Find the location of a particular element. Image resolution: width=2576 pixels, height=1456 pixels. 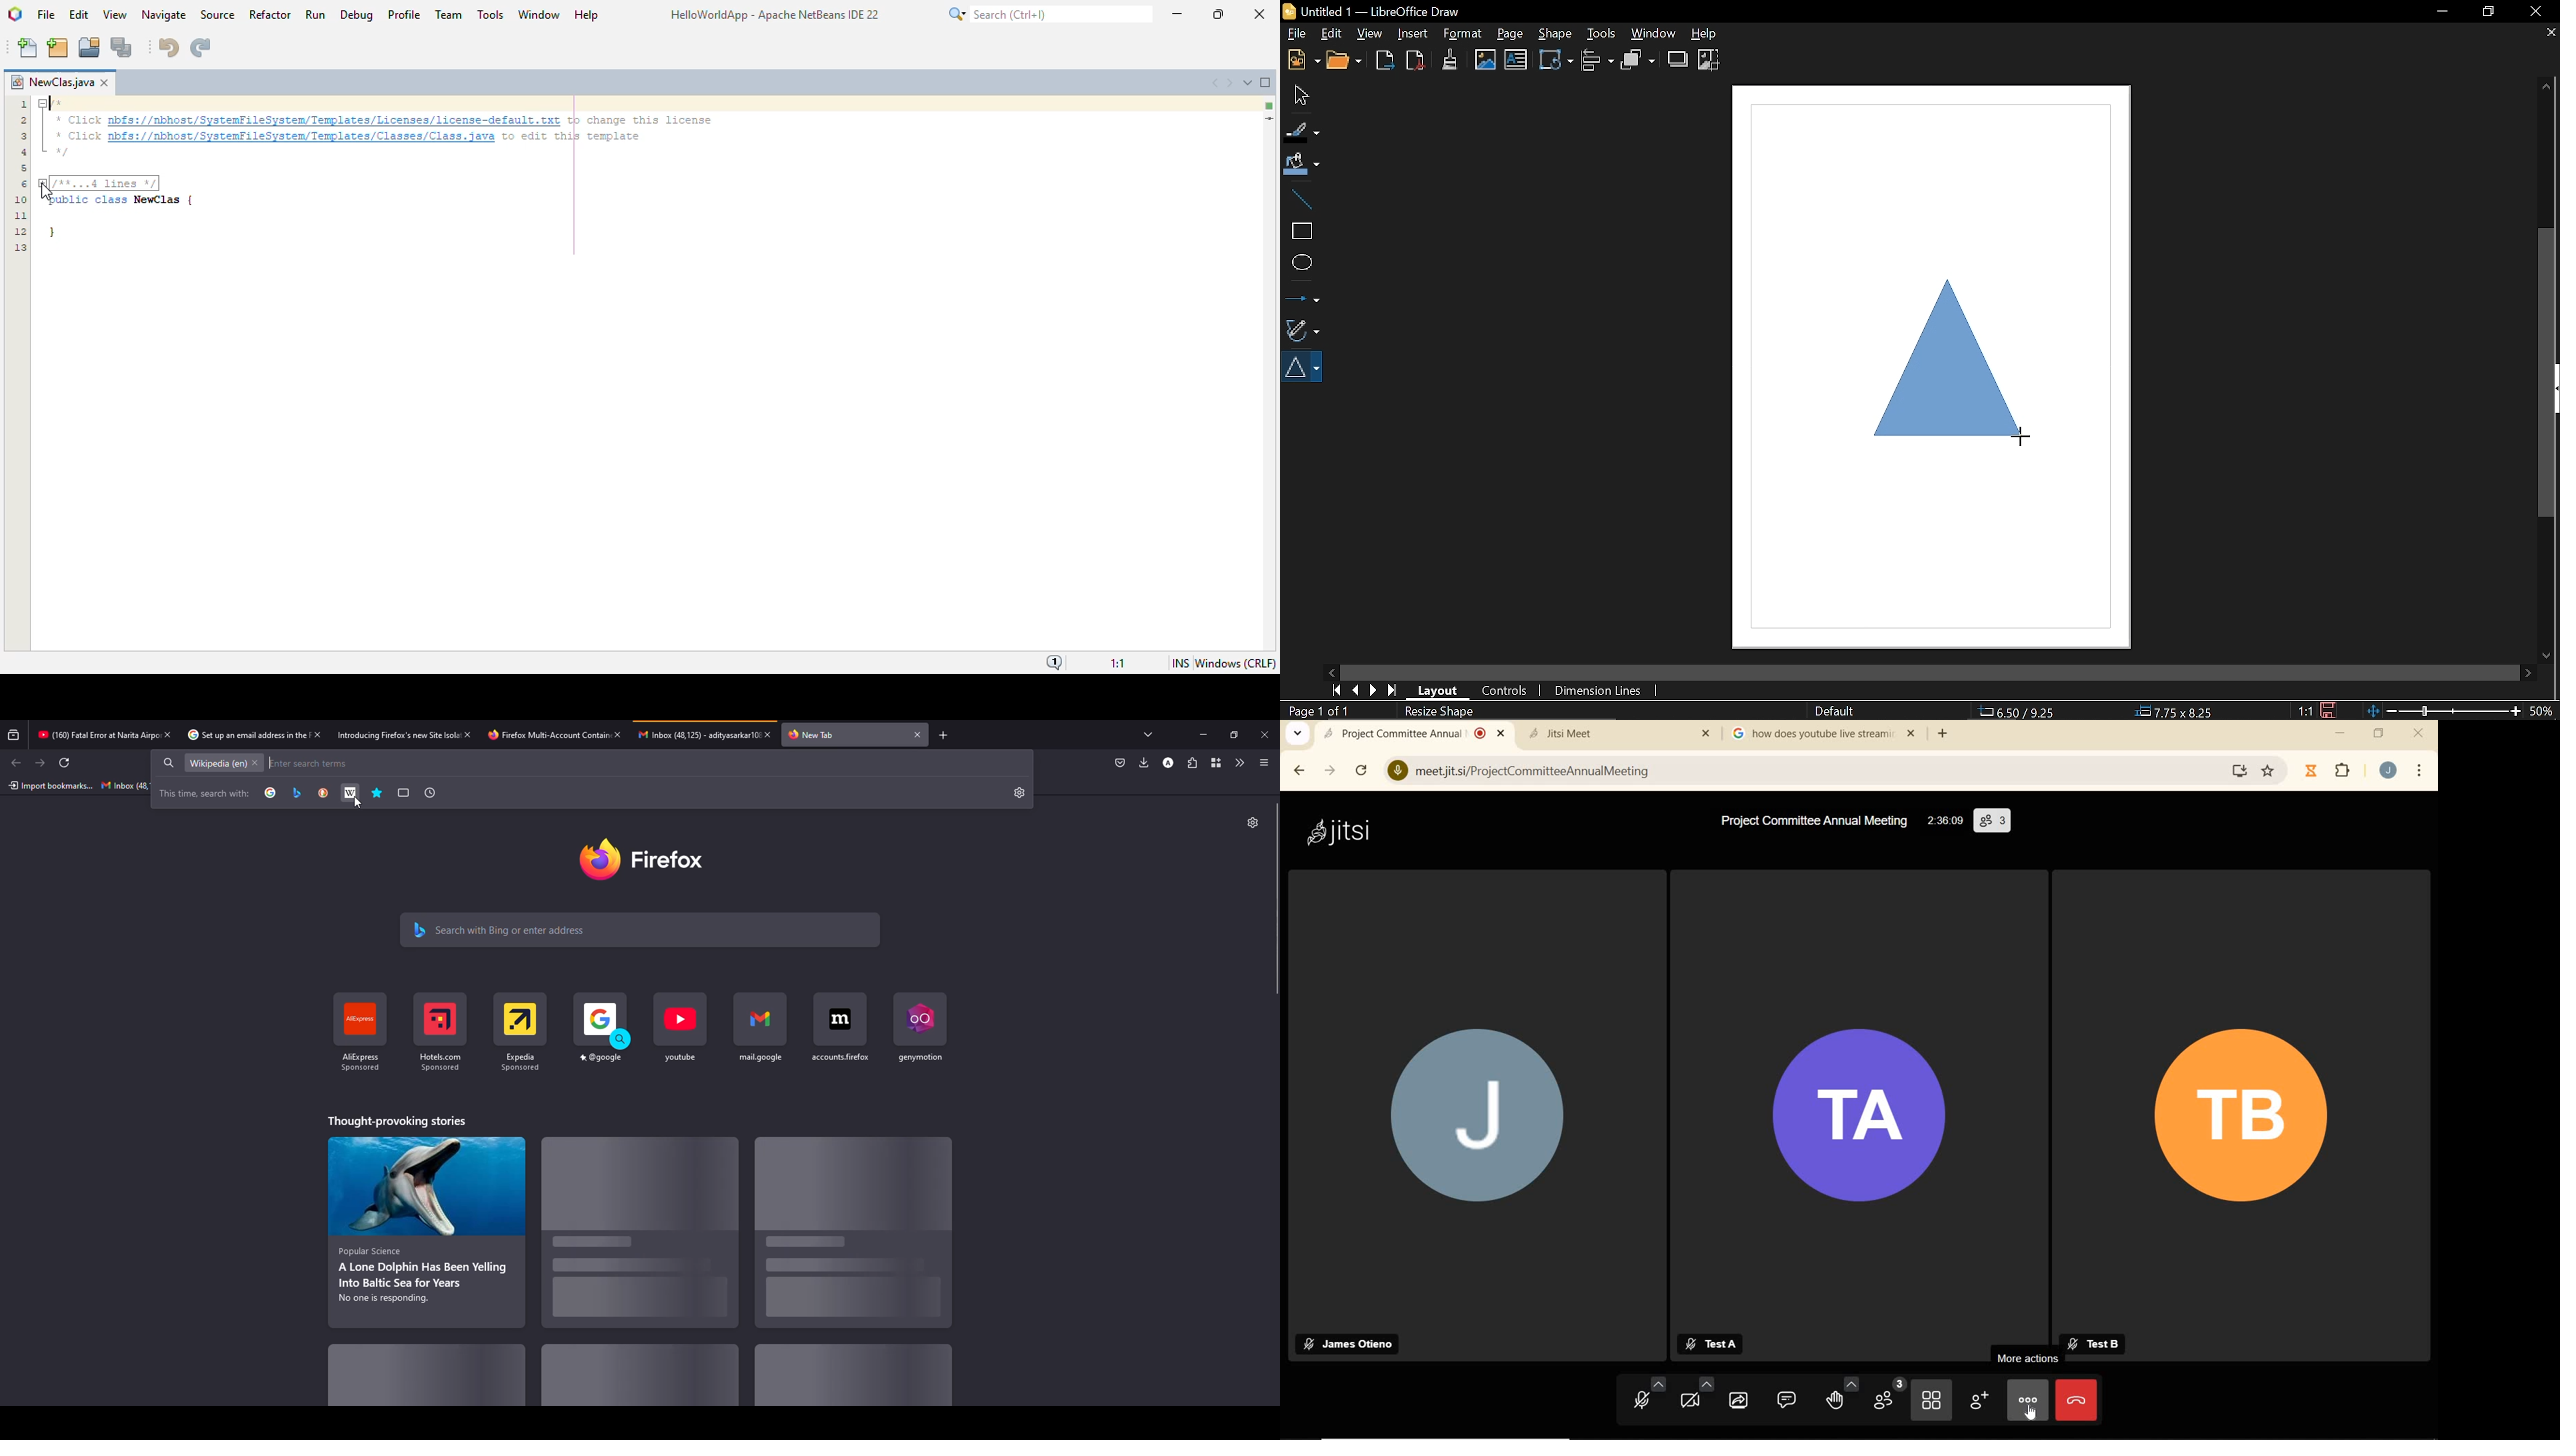

View is located at coordinates (1370, 33).